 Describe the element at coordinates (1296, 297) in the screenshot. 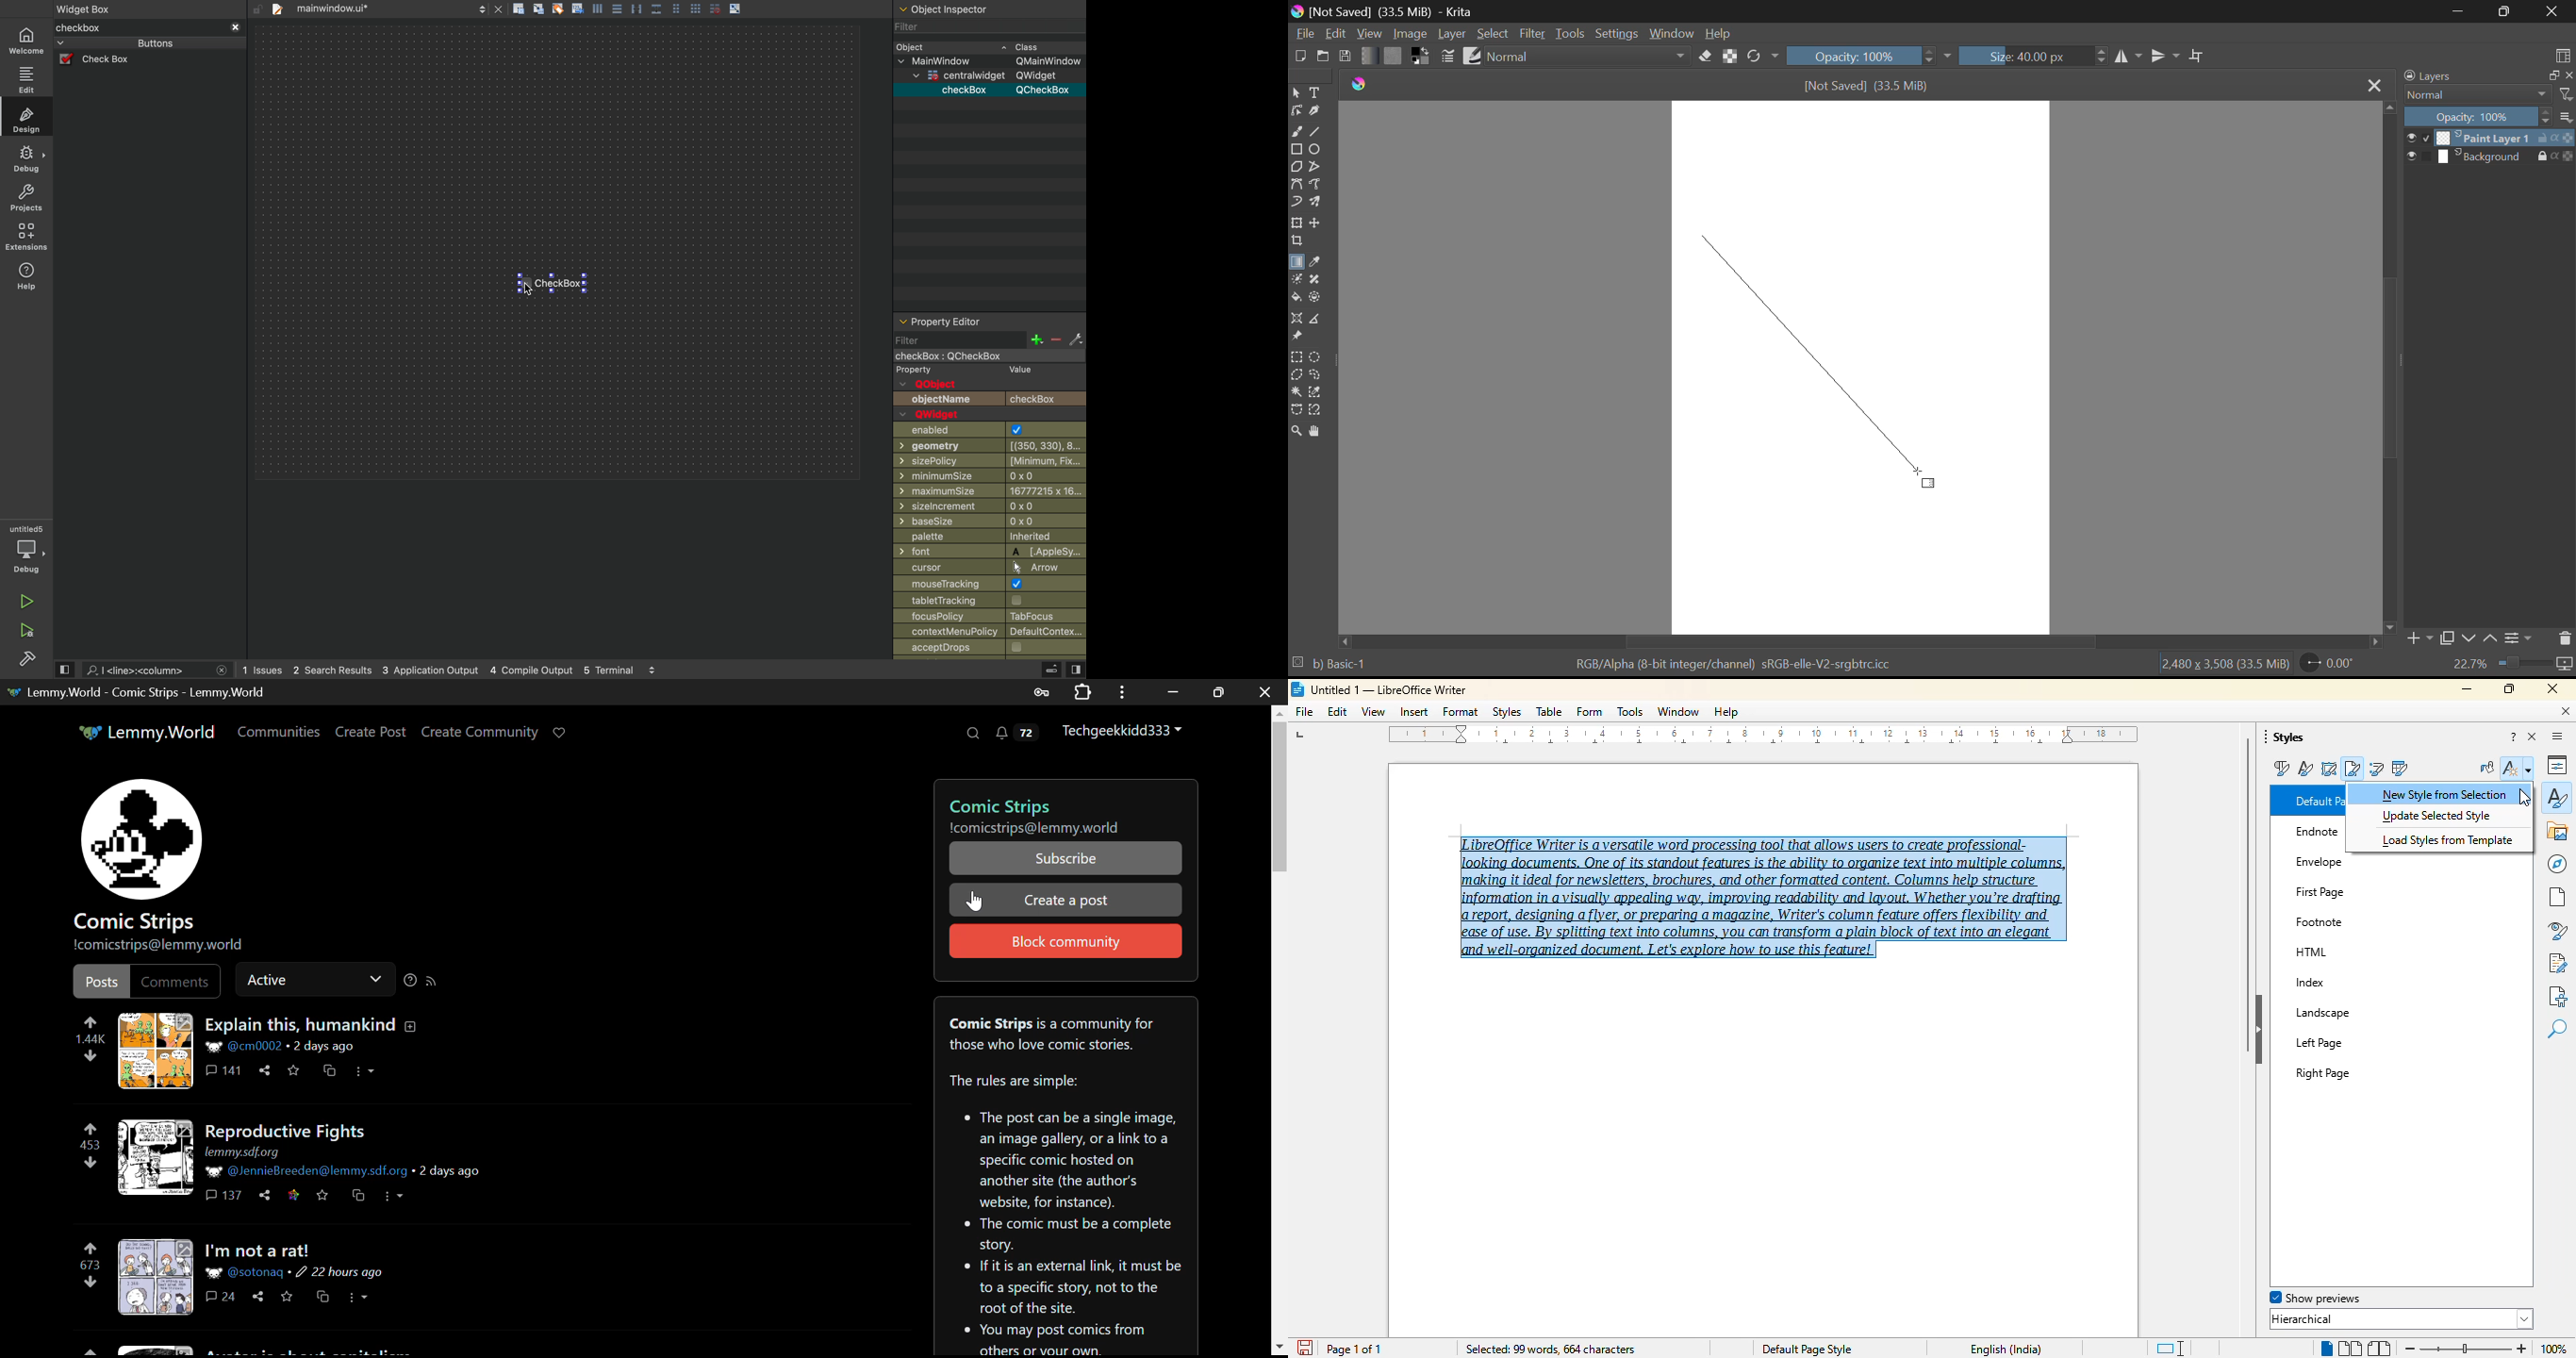

I see `Fill` at that location.